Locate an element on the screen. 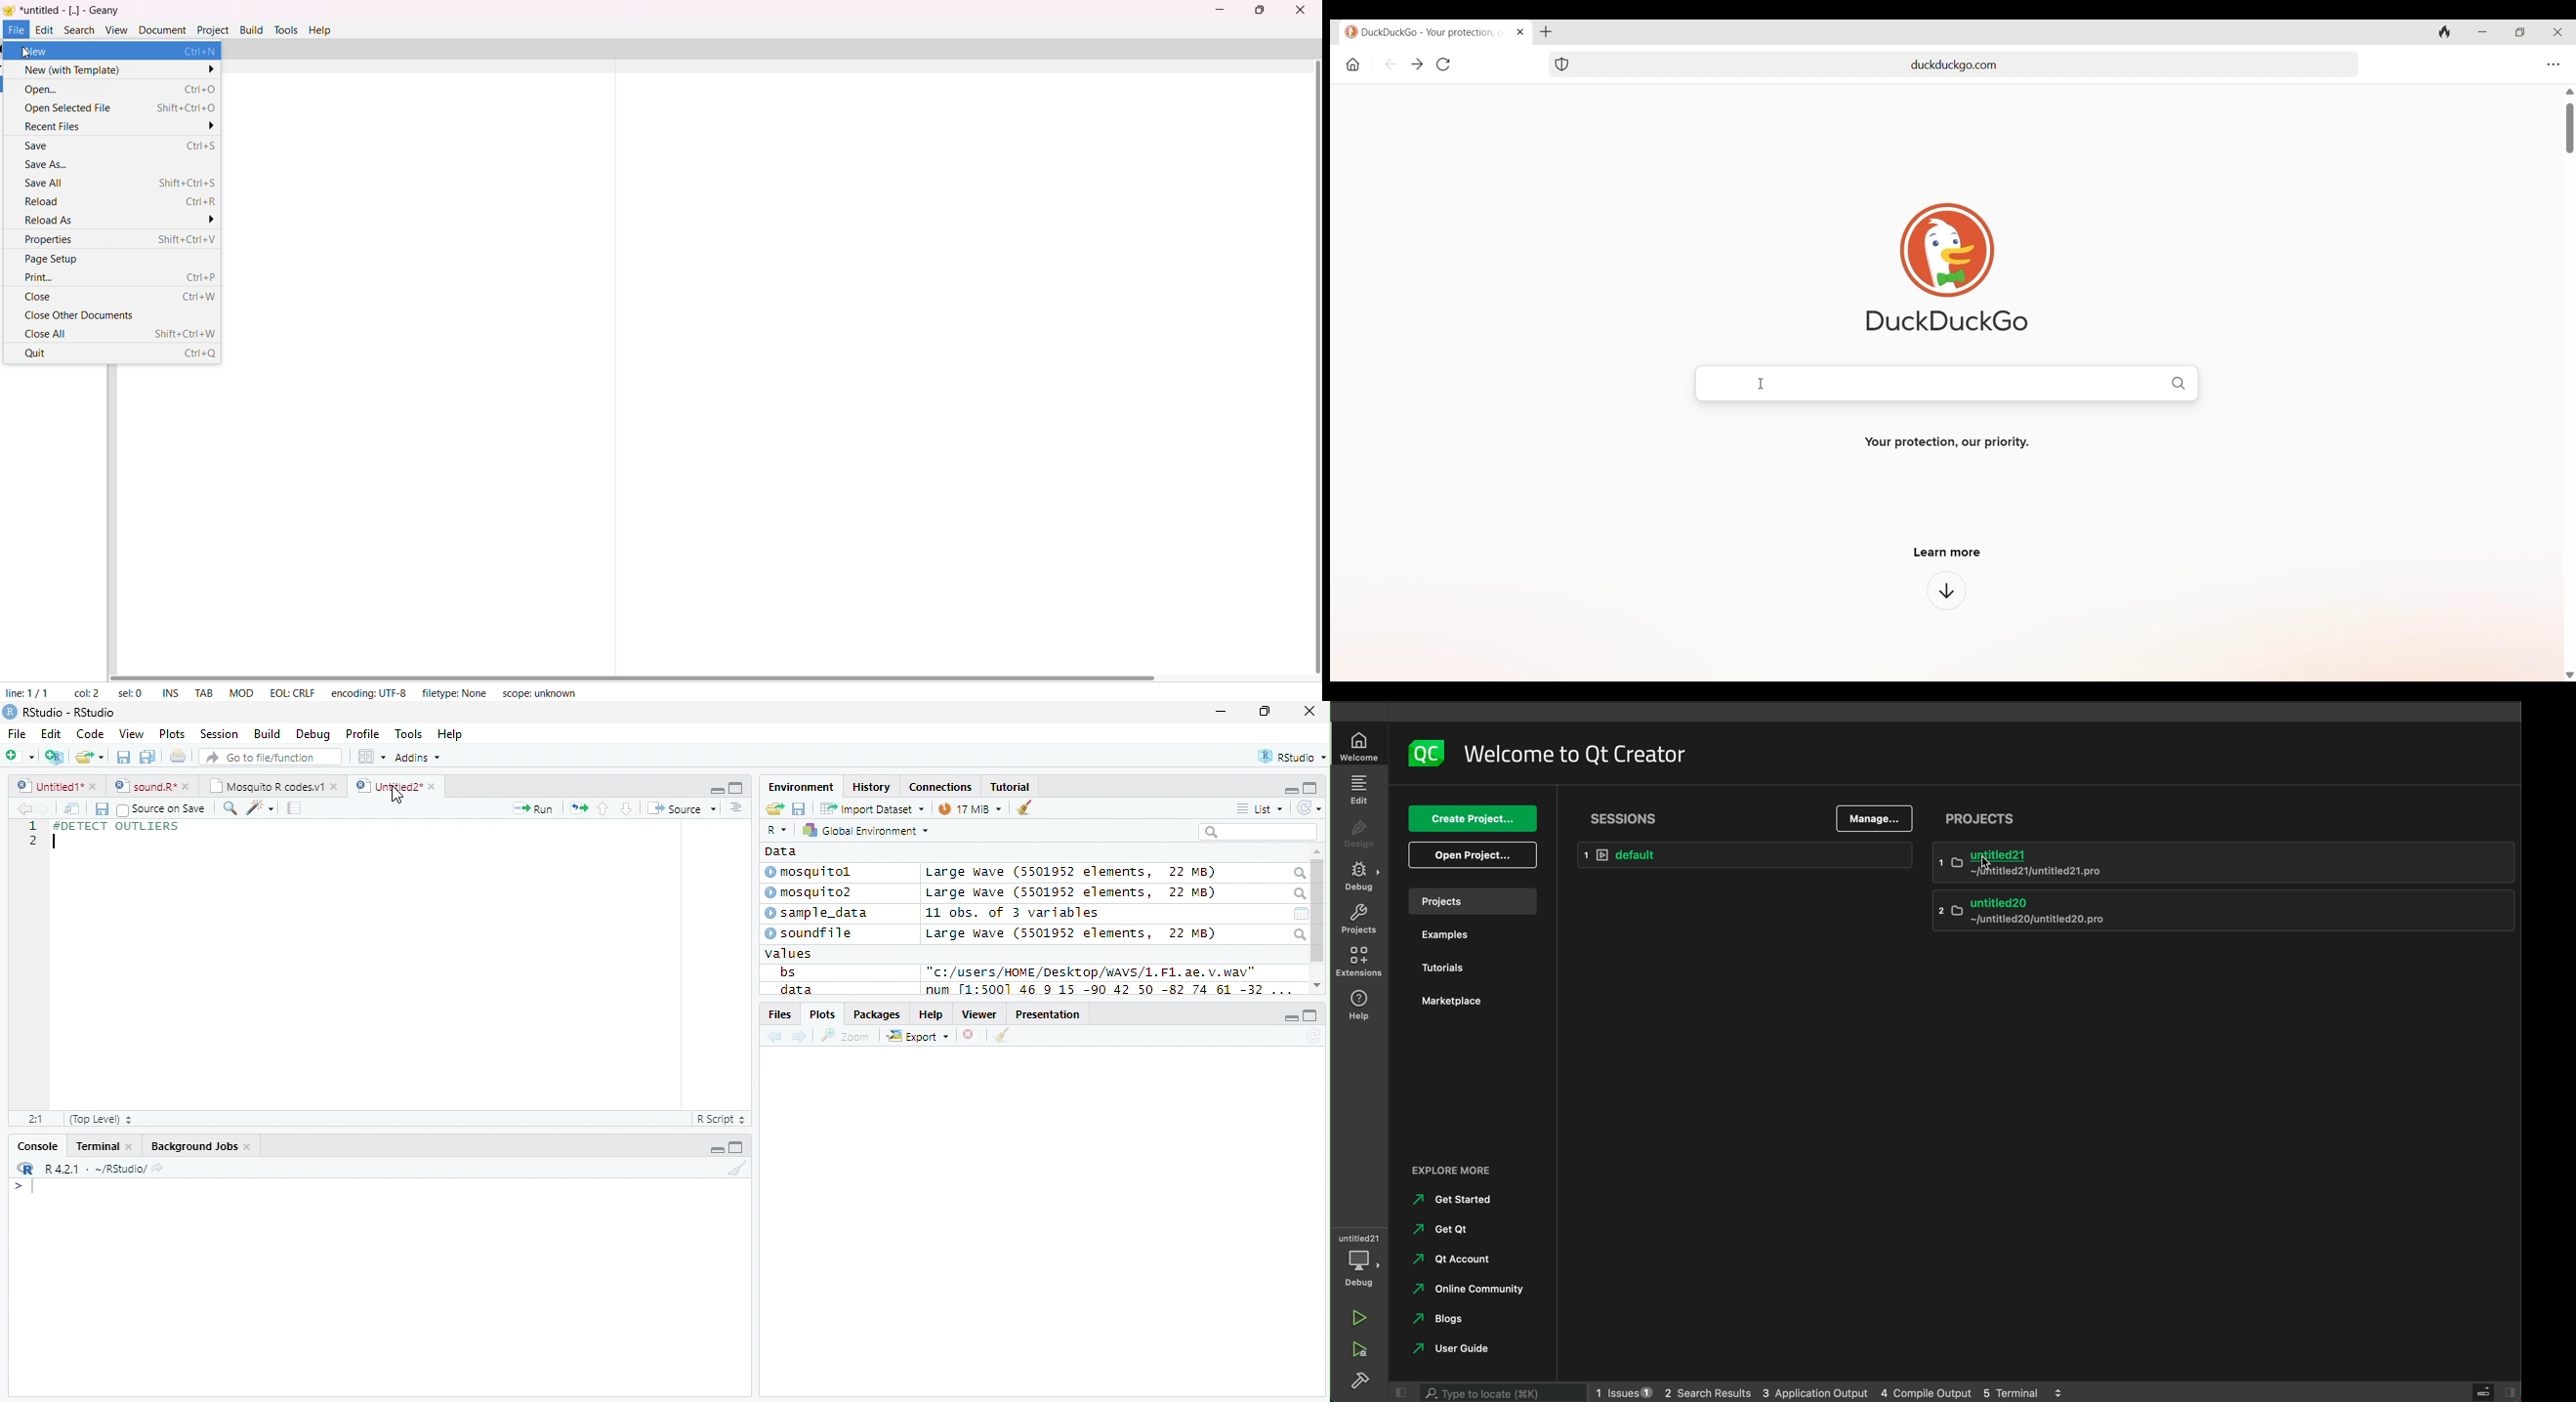  Refresh is located at coordinates (1312, 1037).